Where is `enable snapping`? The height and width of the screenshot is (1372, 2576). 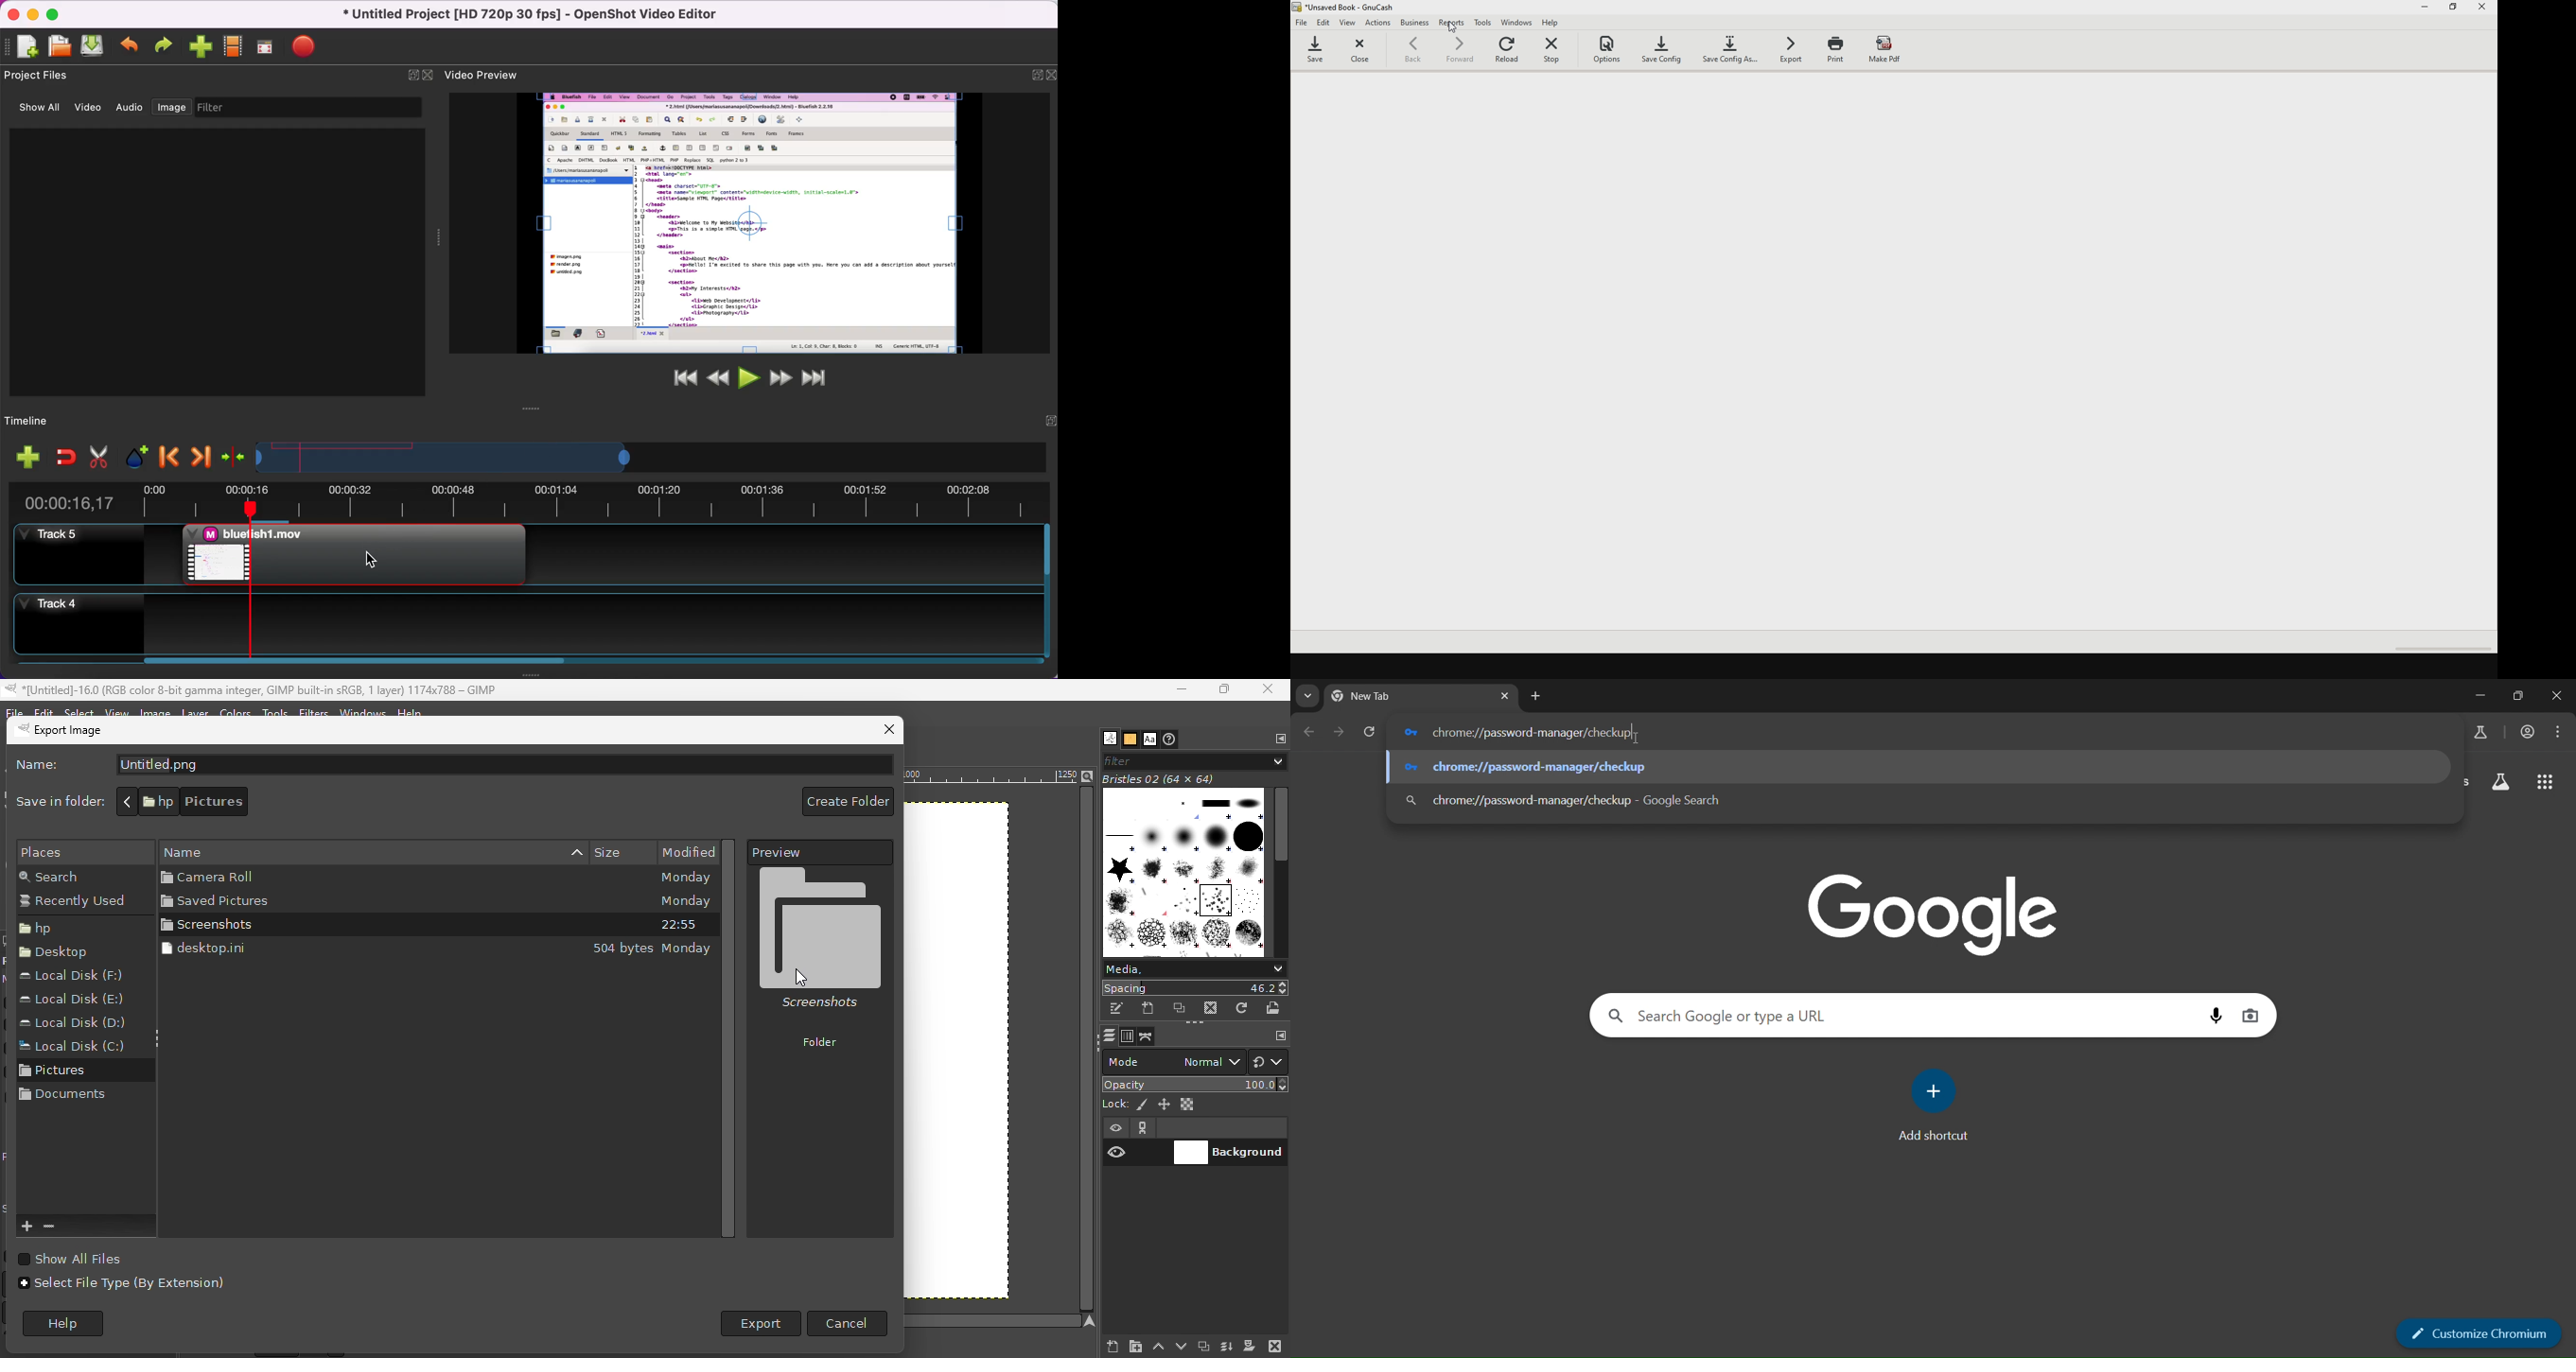 enable snapping is located at coordinates (61, 456).